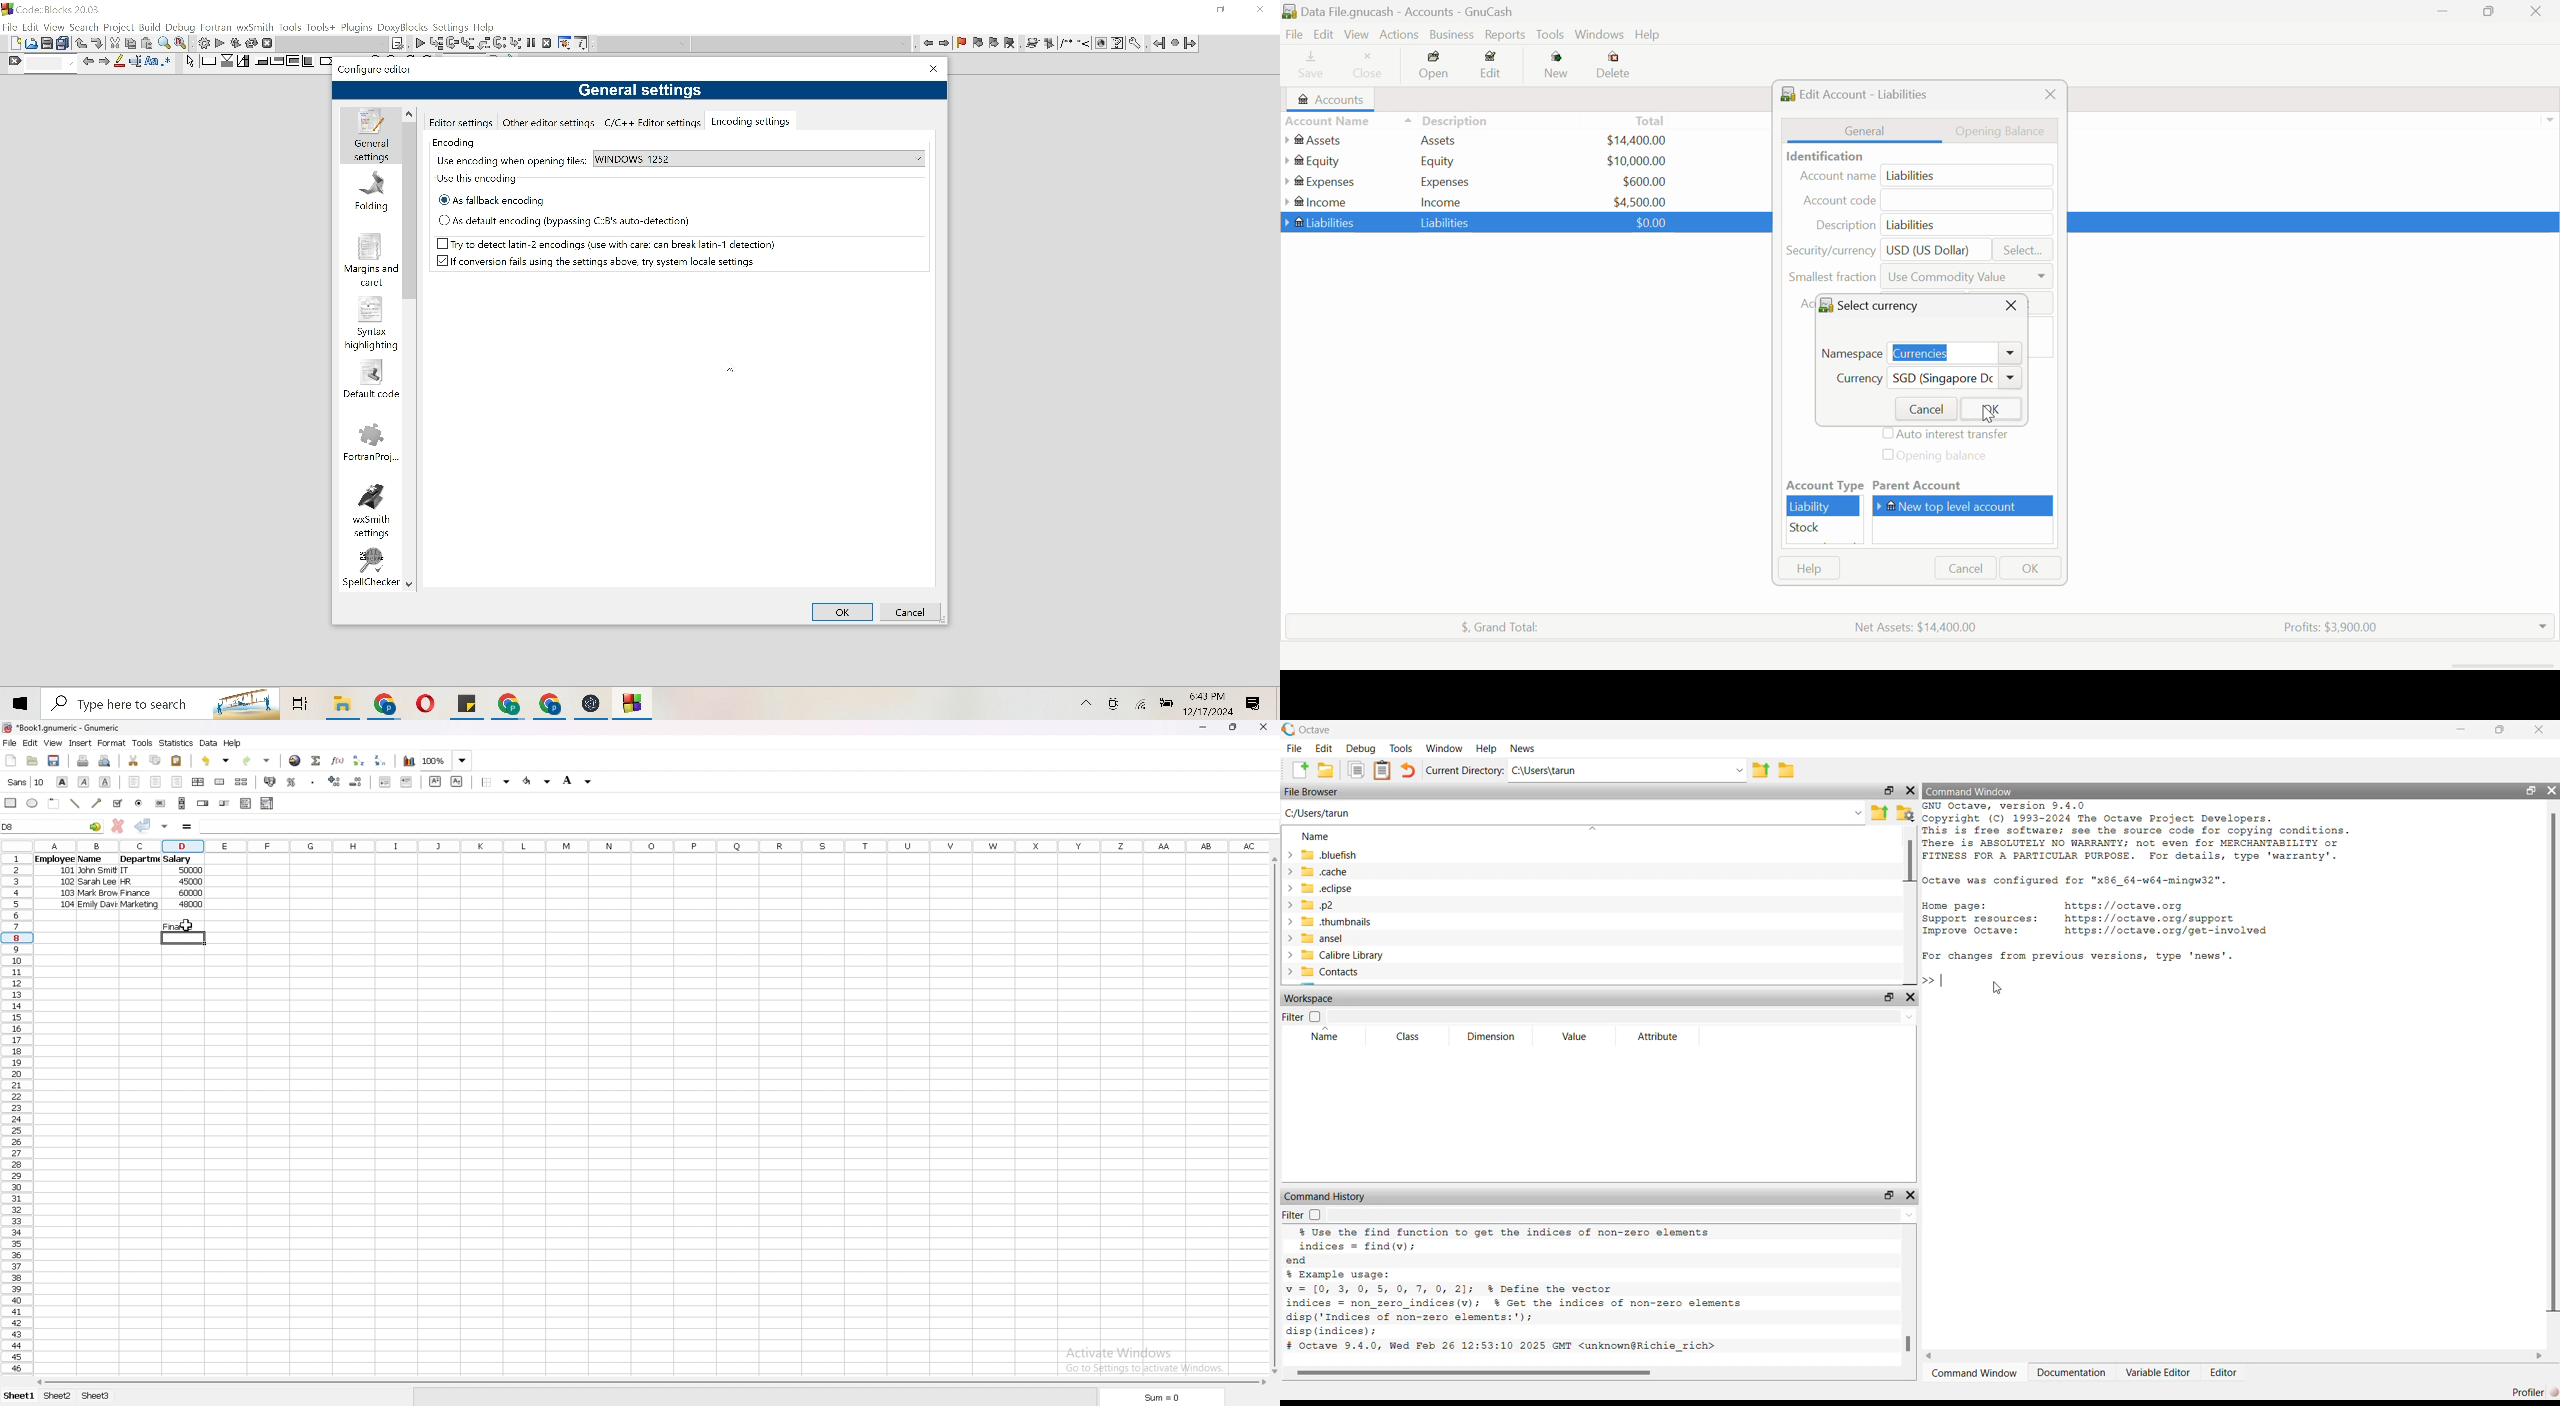  What do you see at coordinates (530, 44) in the screenshot?
I see `Pause` at bounding box center [530, 44].